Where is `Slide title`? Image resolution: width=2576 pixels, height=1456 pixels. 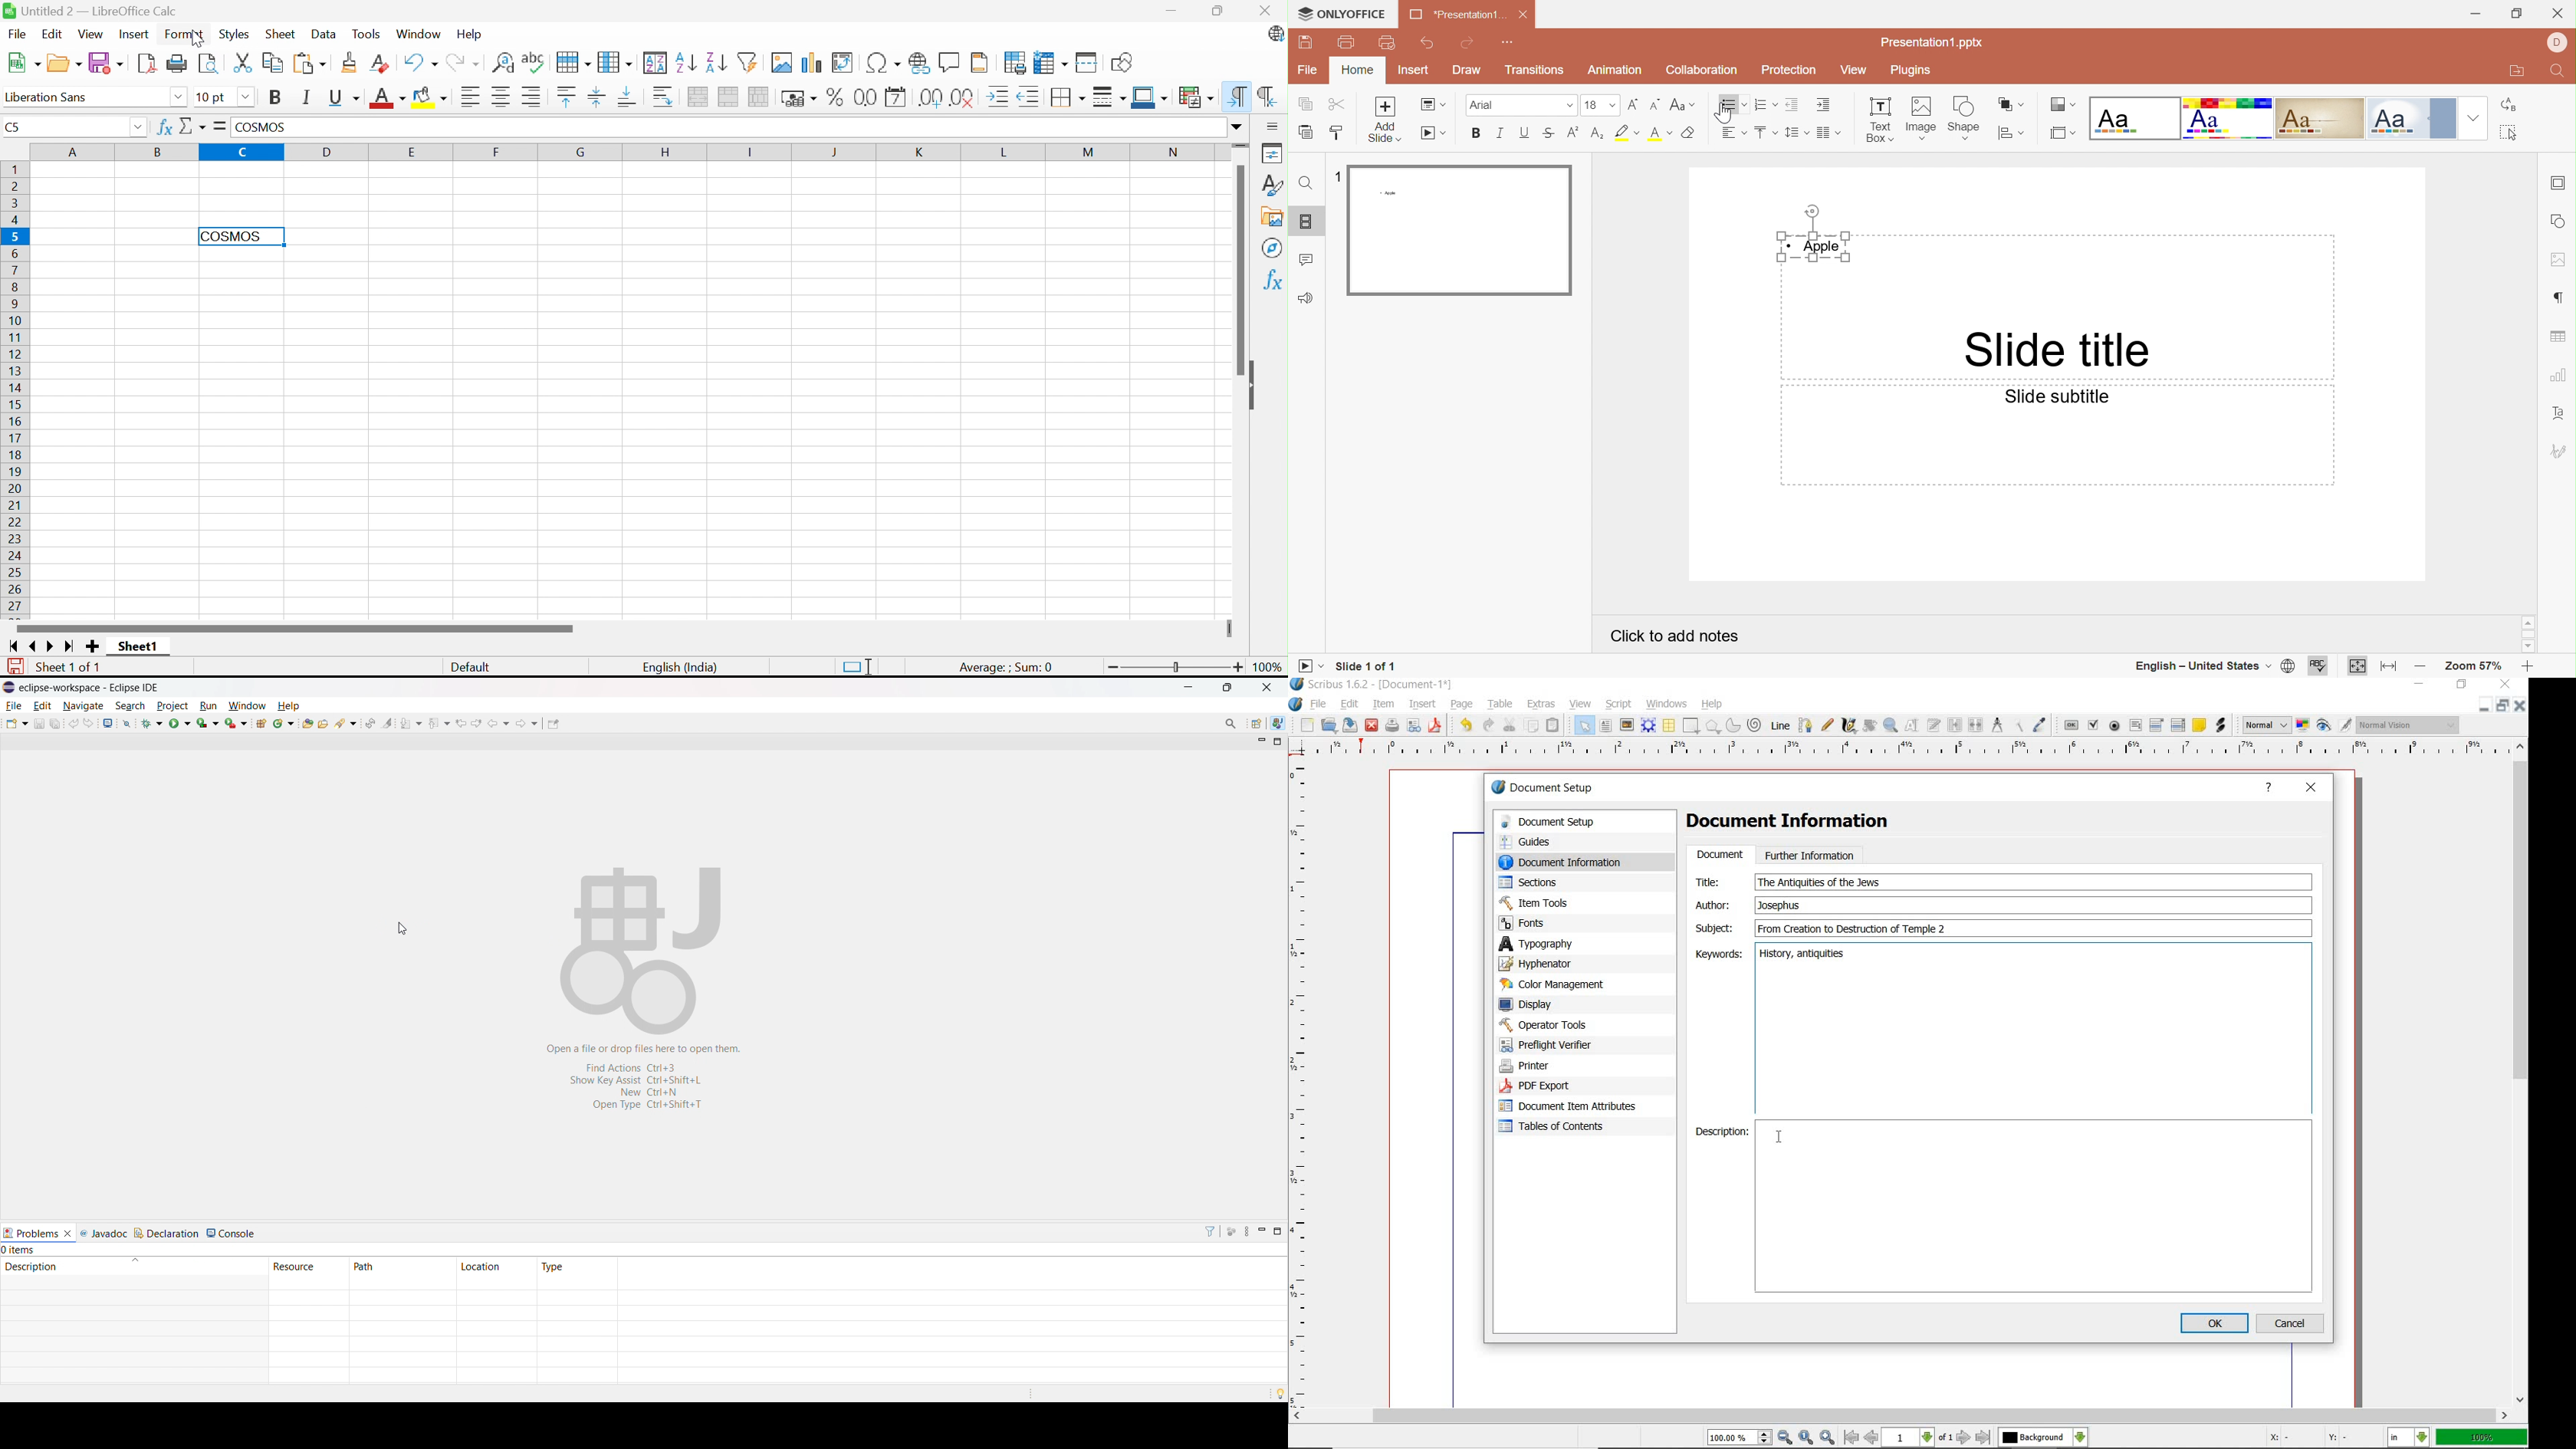 Slide title is located at coordinates (2057, 351).